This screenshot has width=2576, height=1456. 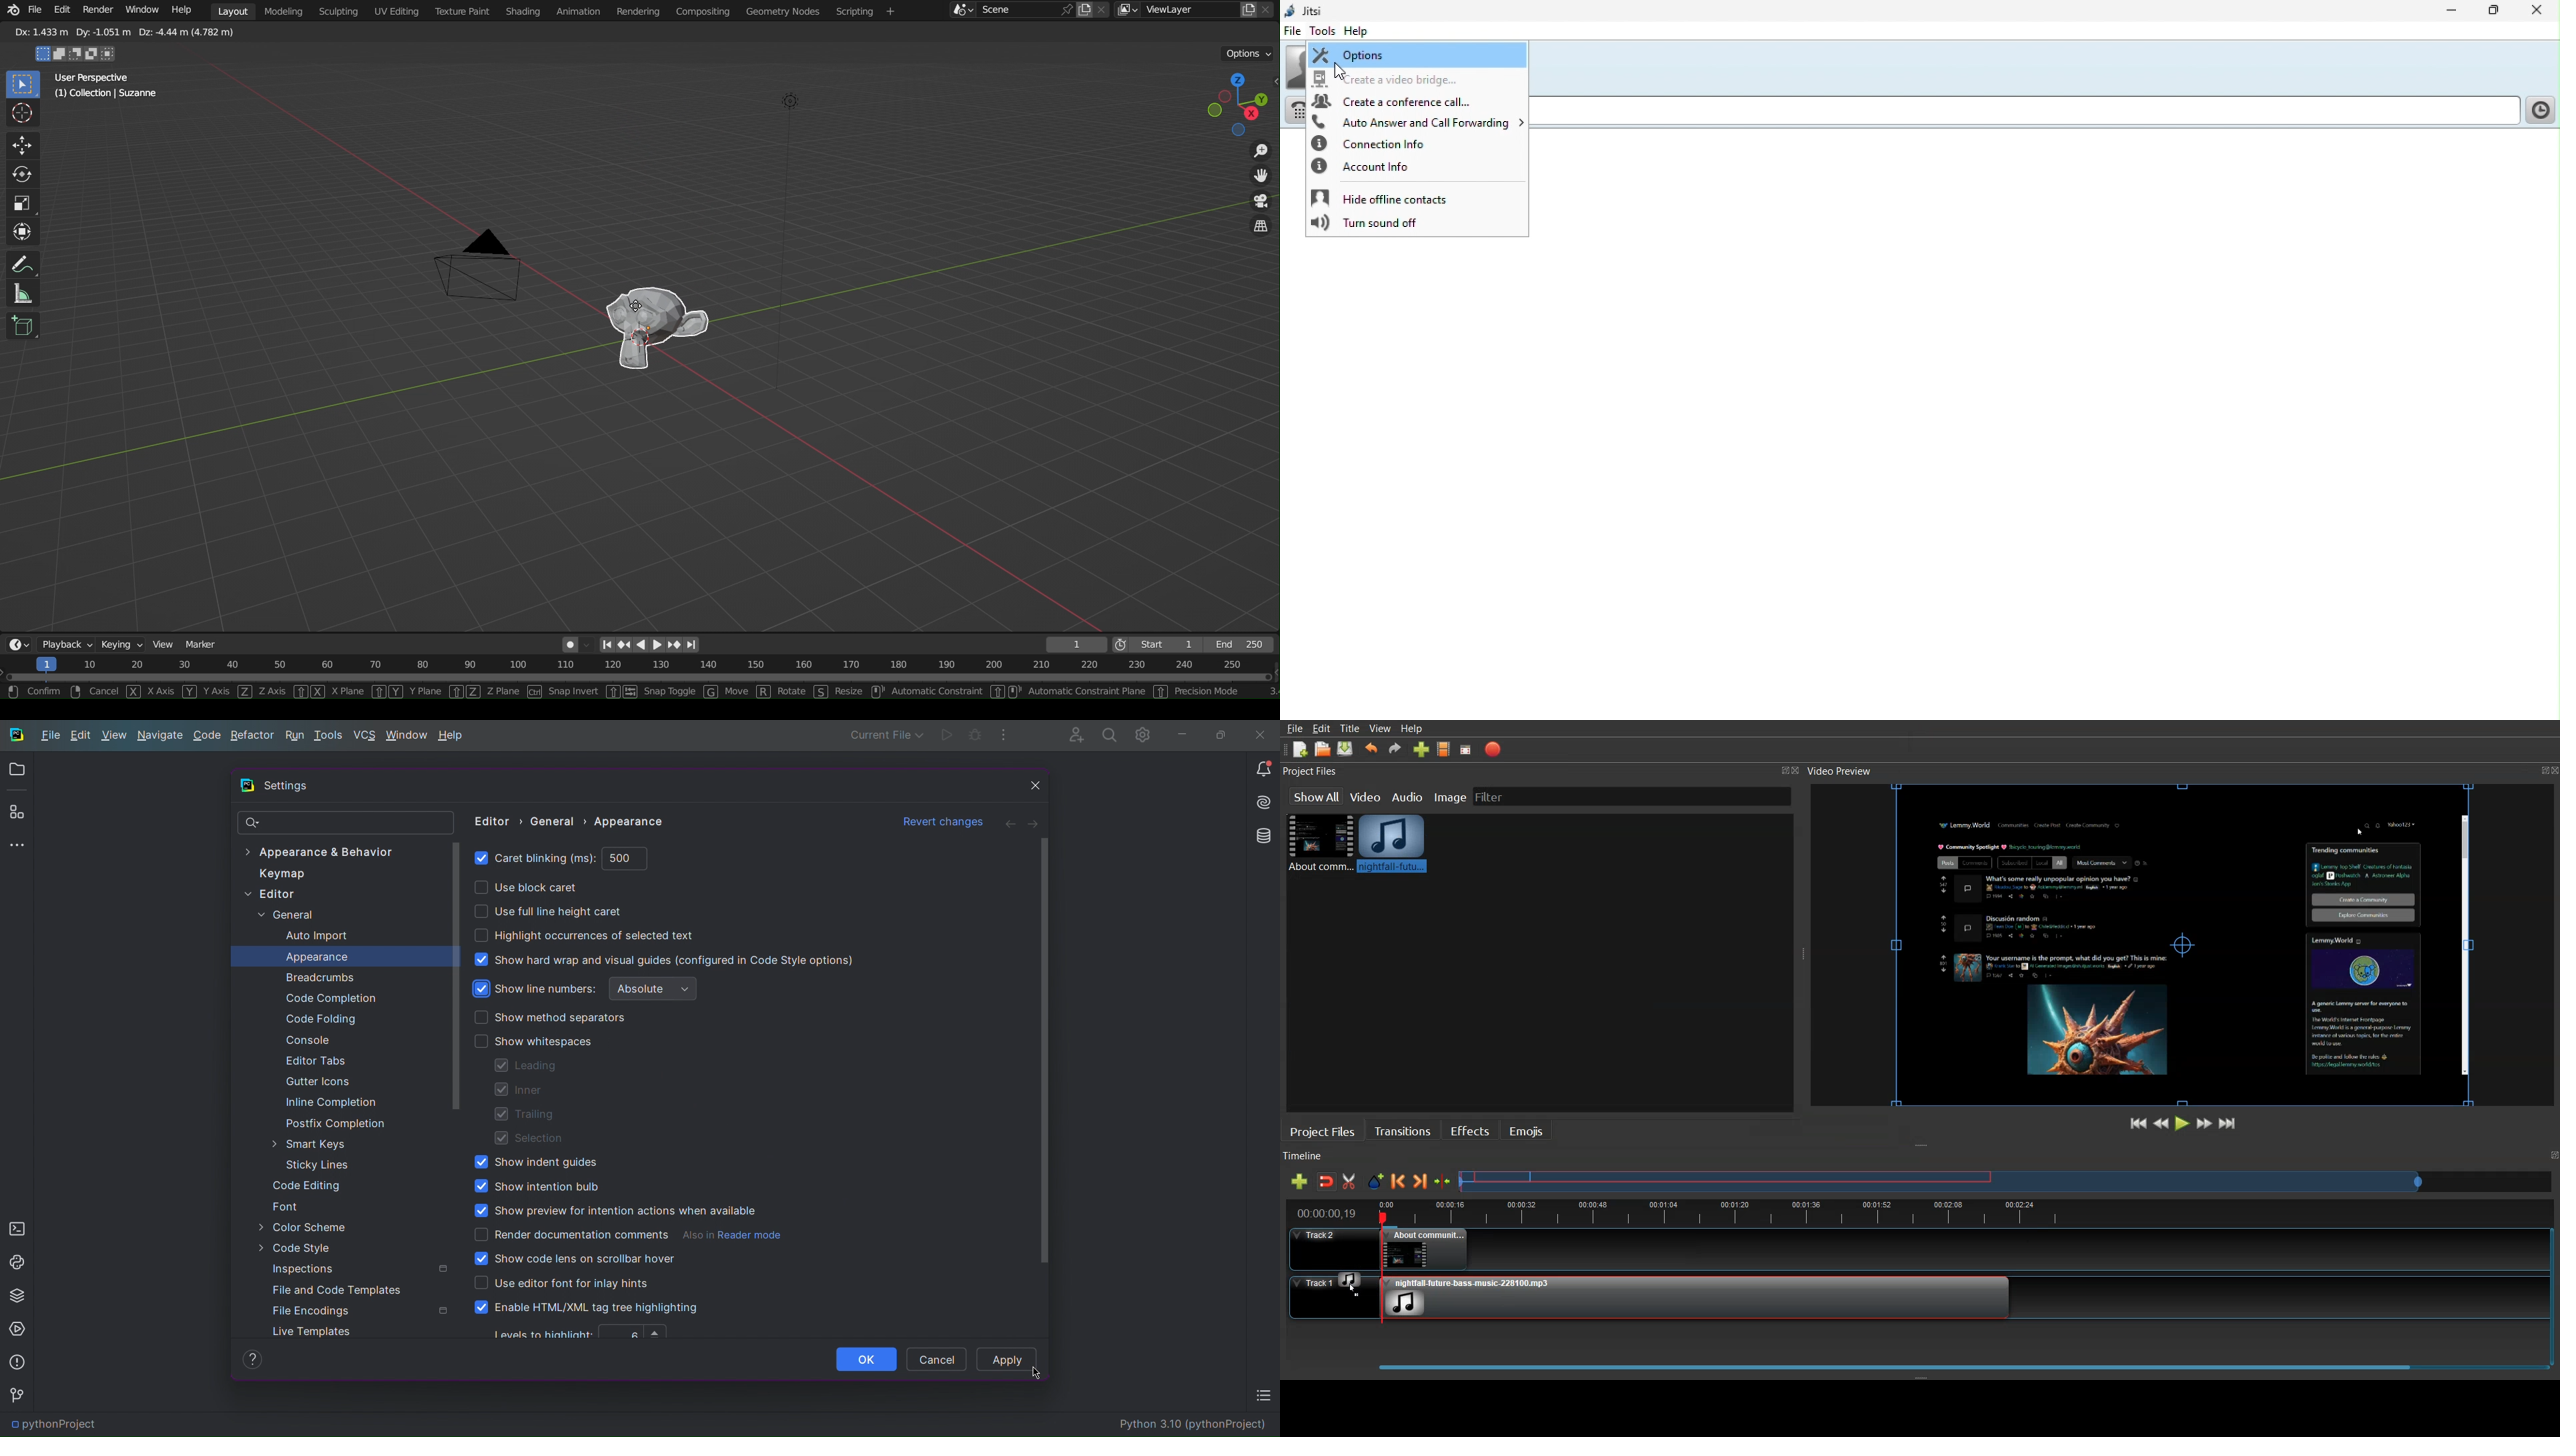 What do you see at coordinates (1159, 693) in the screenshot?
I see `shift` at bounding box center [1159, 693].